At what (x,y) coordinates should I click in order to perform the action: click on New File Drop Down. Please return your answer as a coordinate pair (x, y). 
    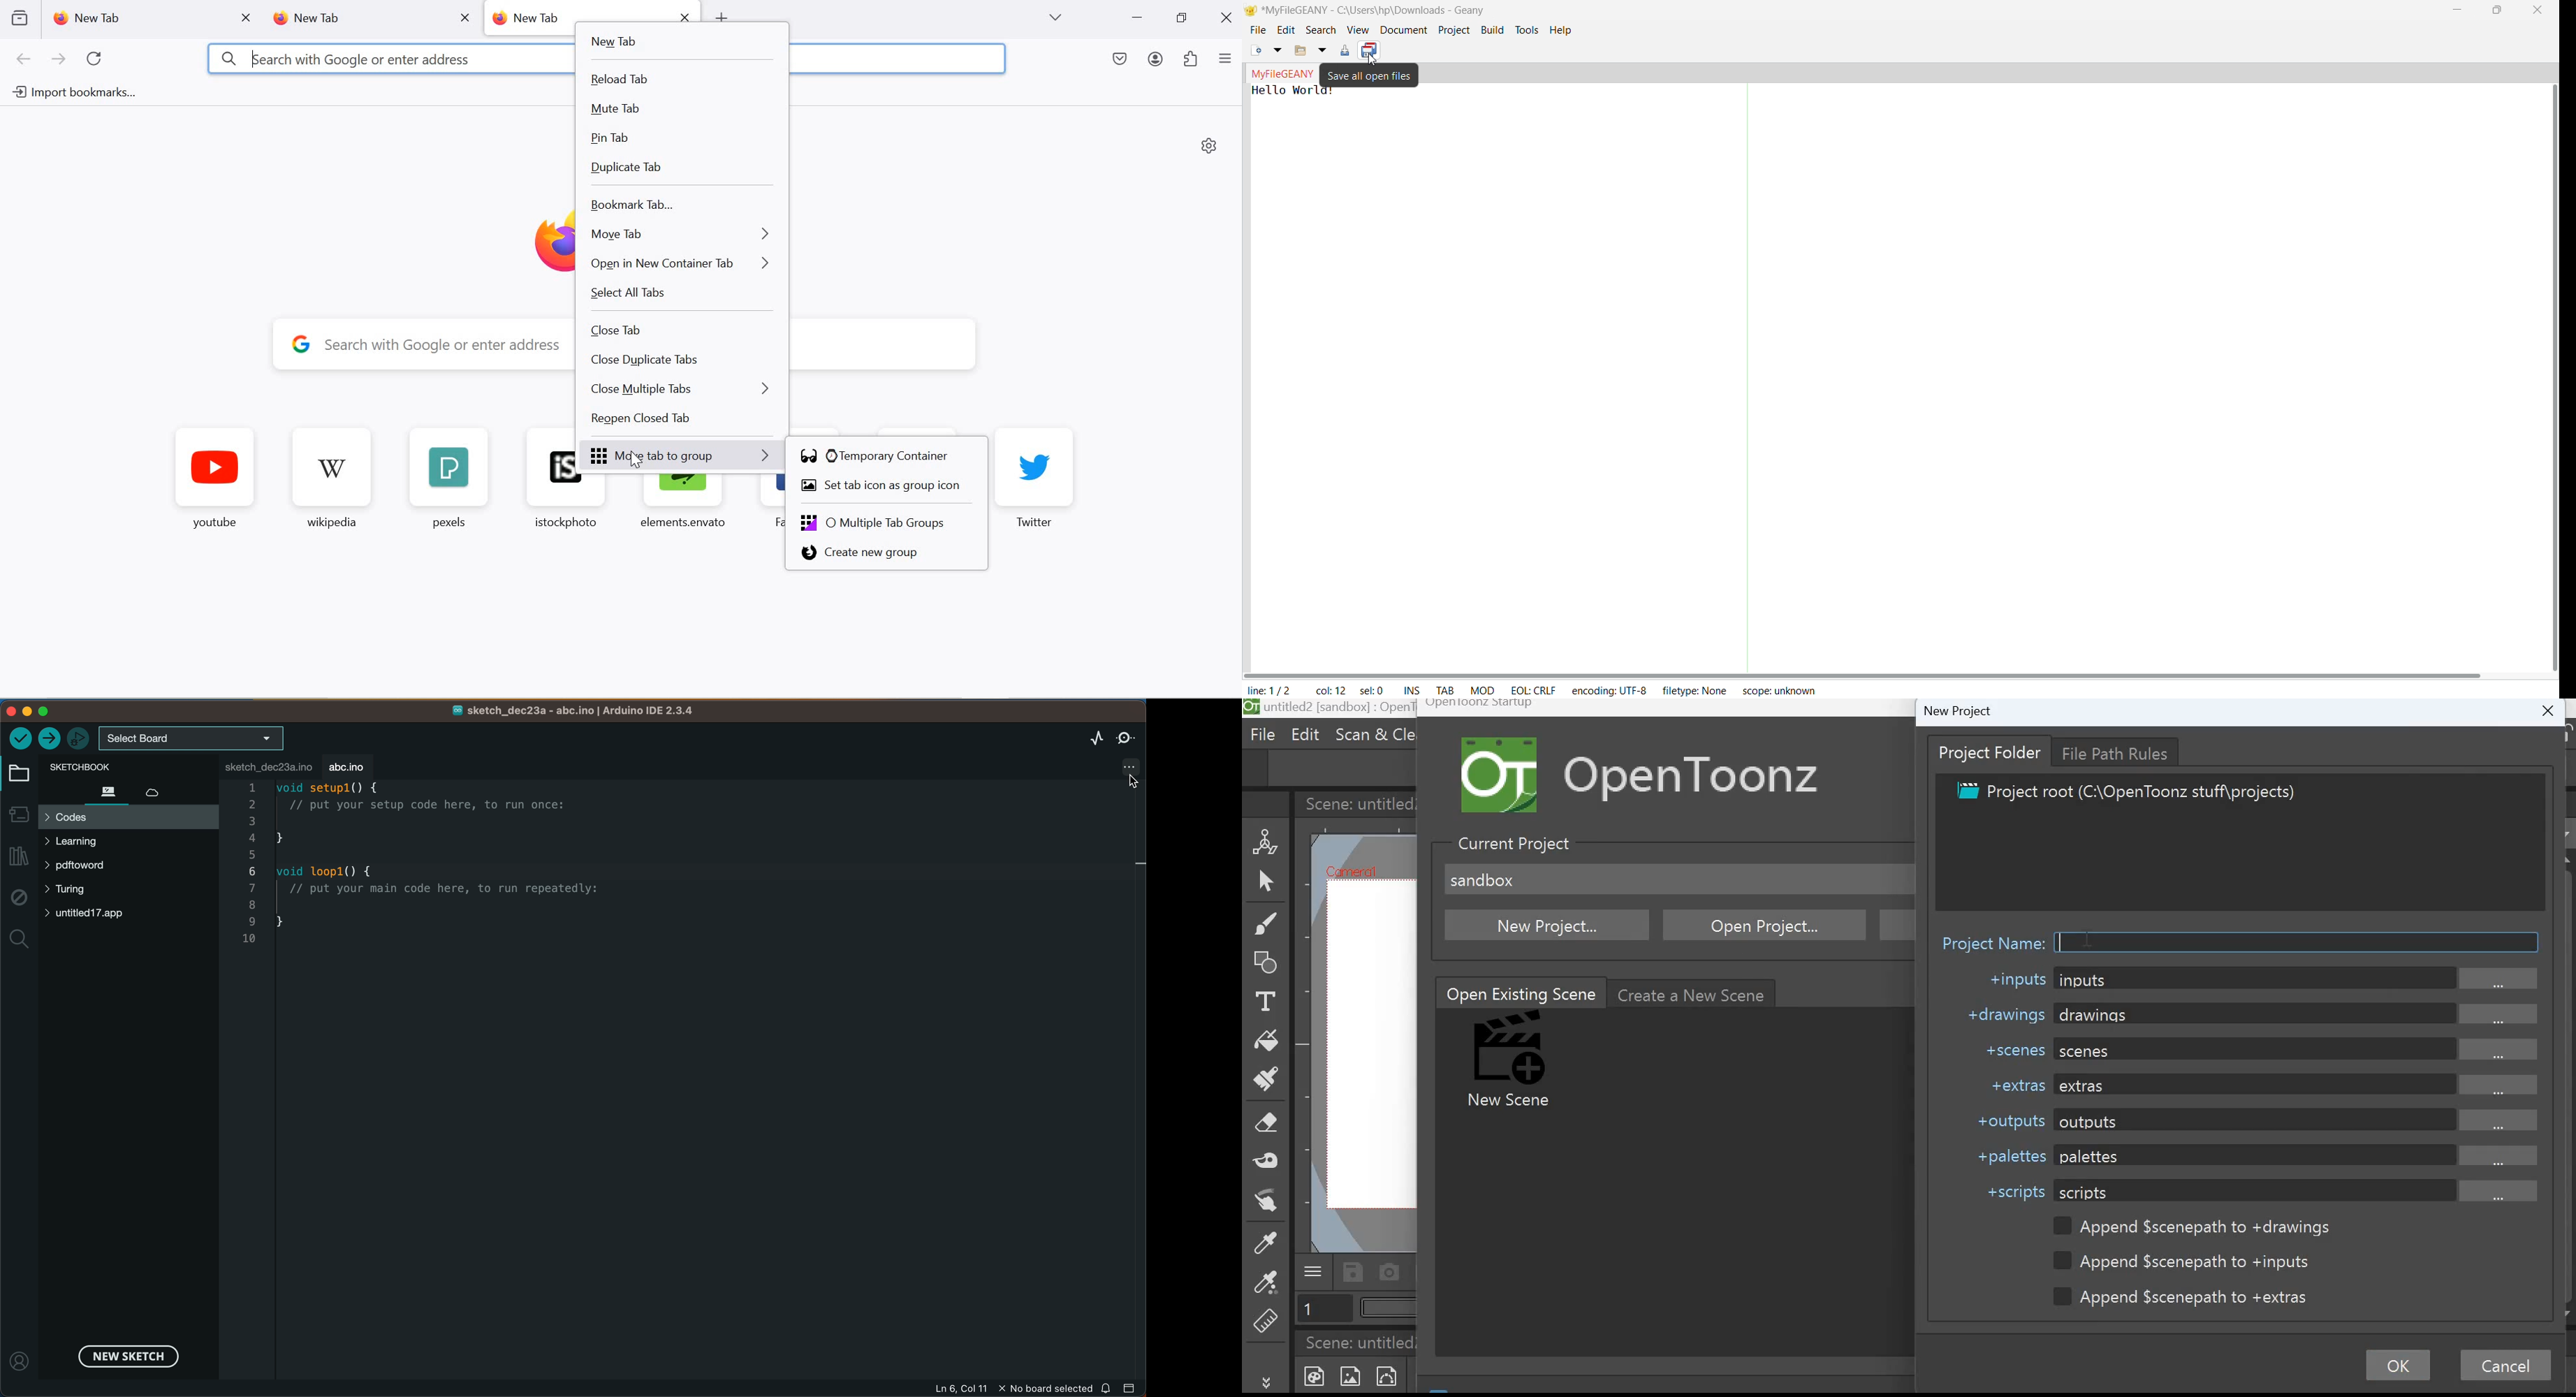
    Looking at the image, I should click on (1276, 50).